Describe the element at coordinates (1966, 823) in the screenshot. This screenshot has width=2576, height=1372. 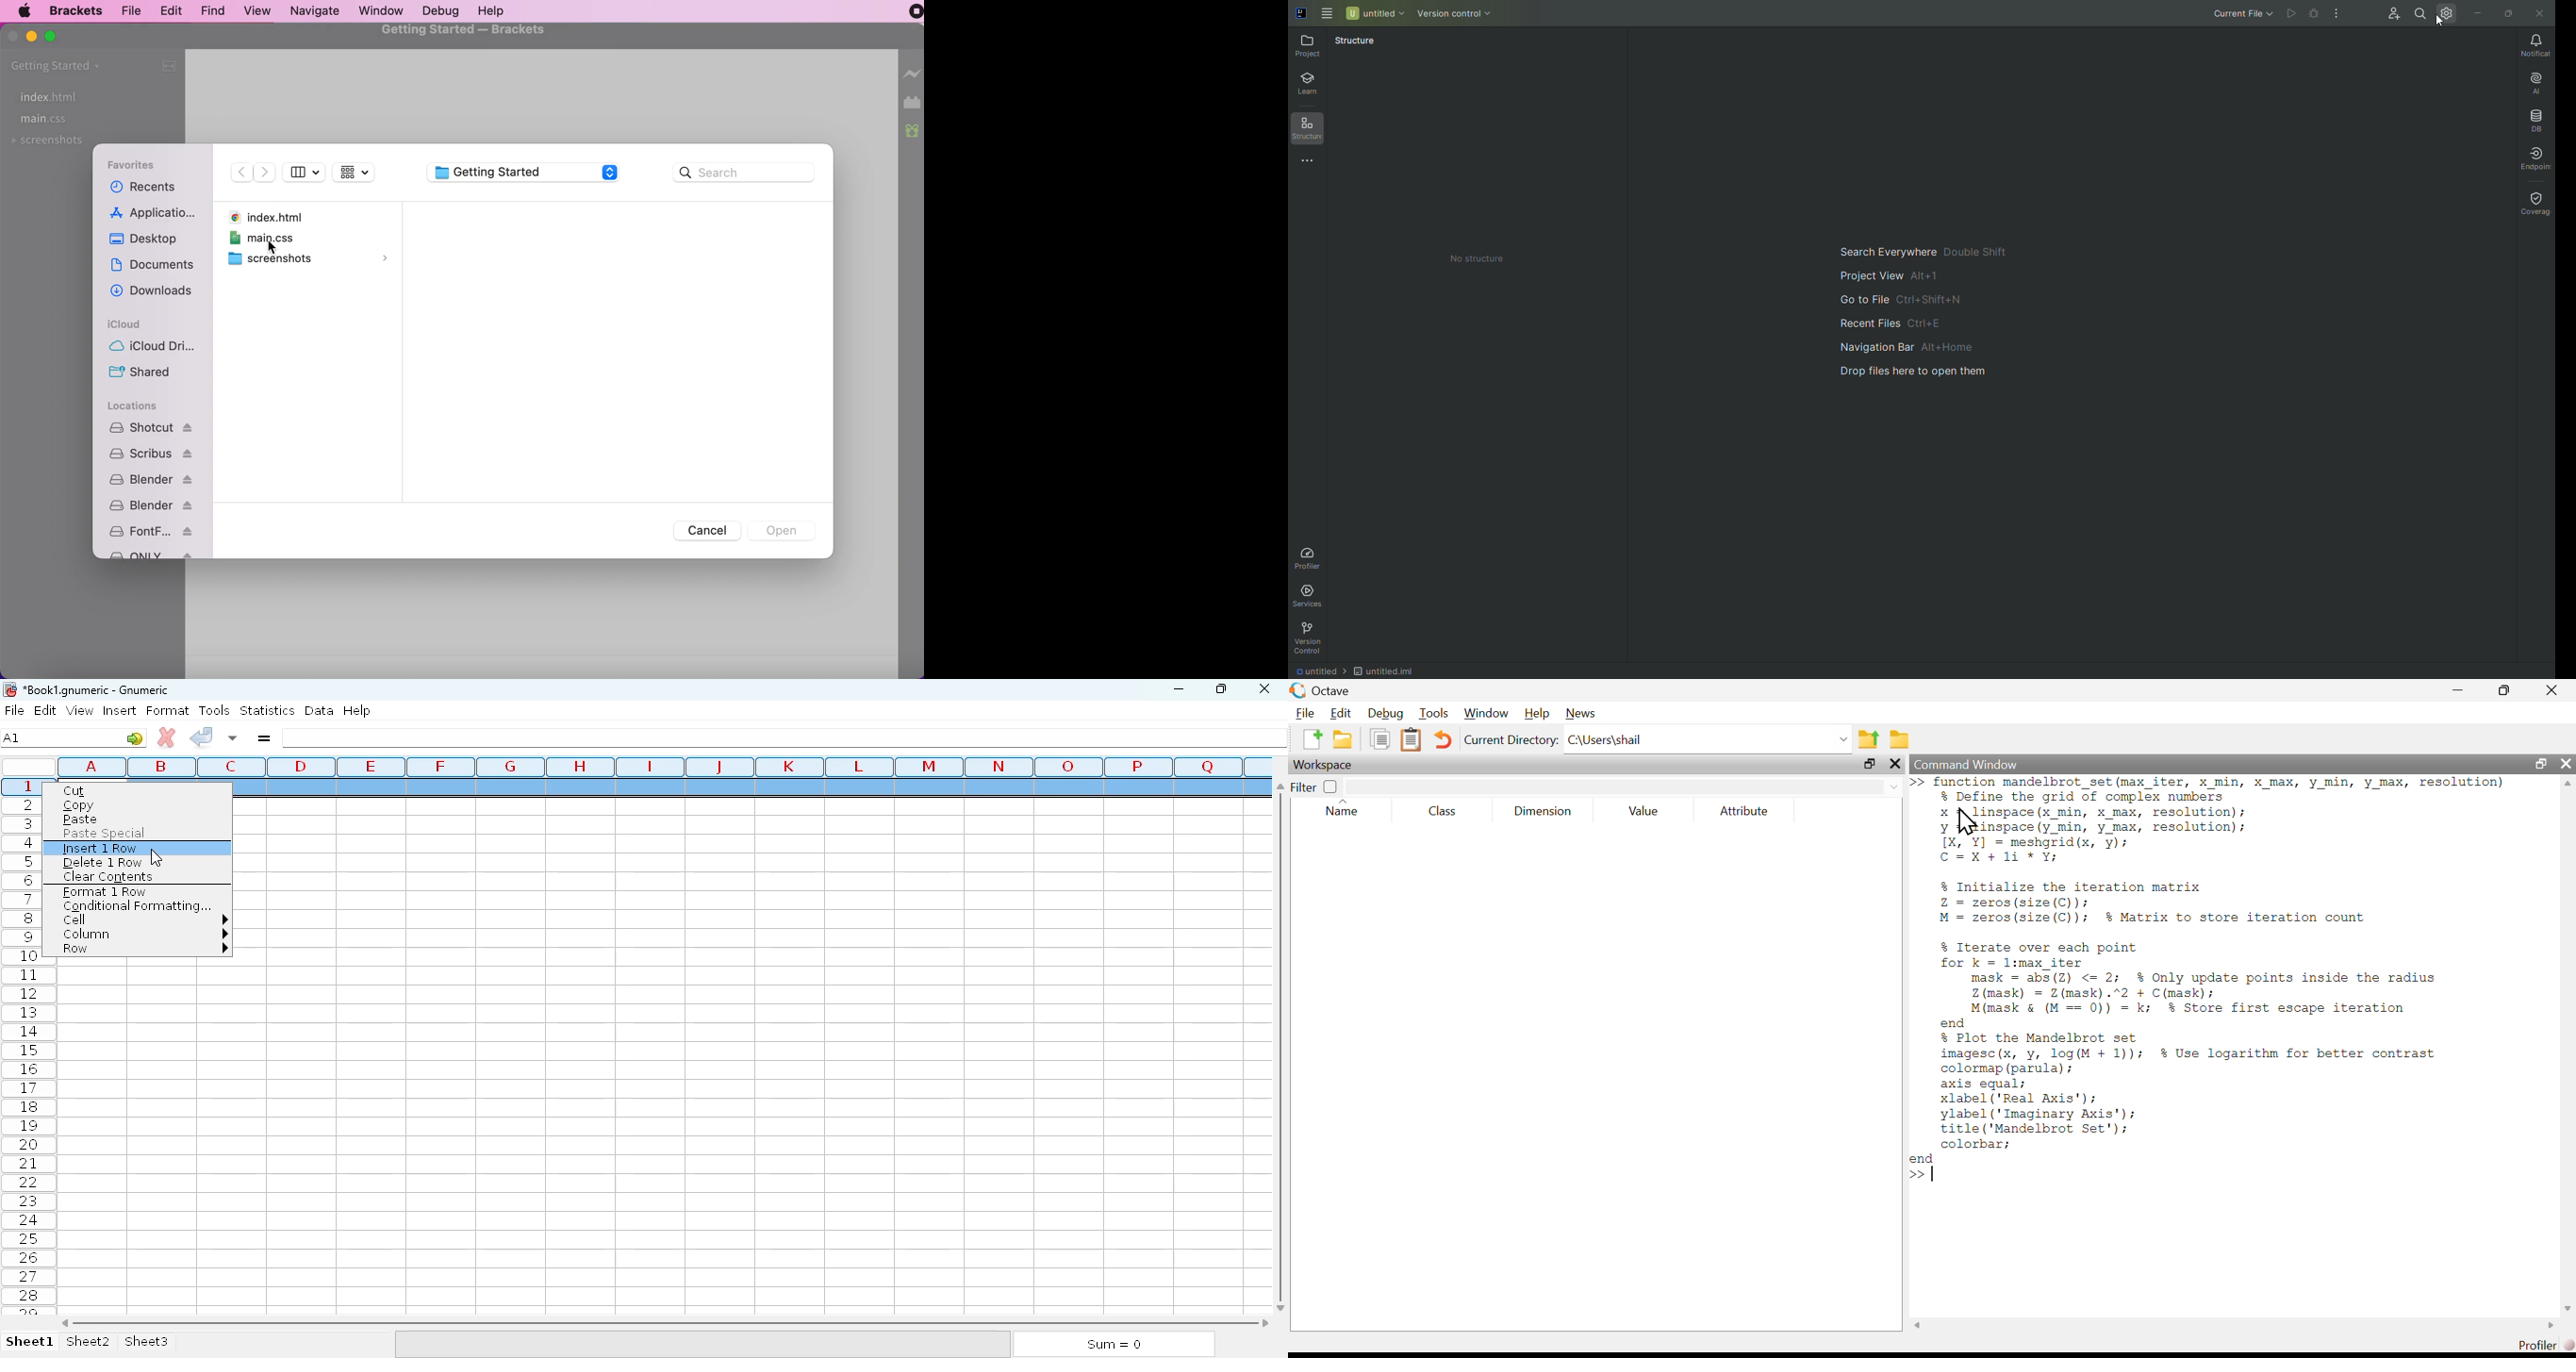
I see `cursor` at that location.